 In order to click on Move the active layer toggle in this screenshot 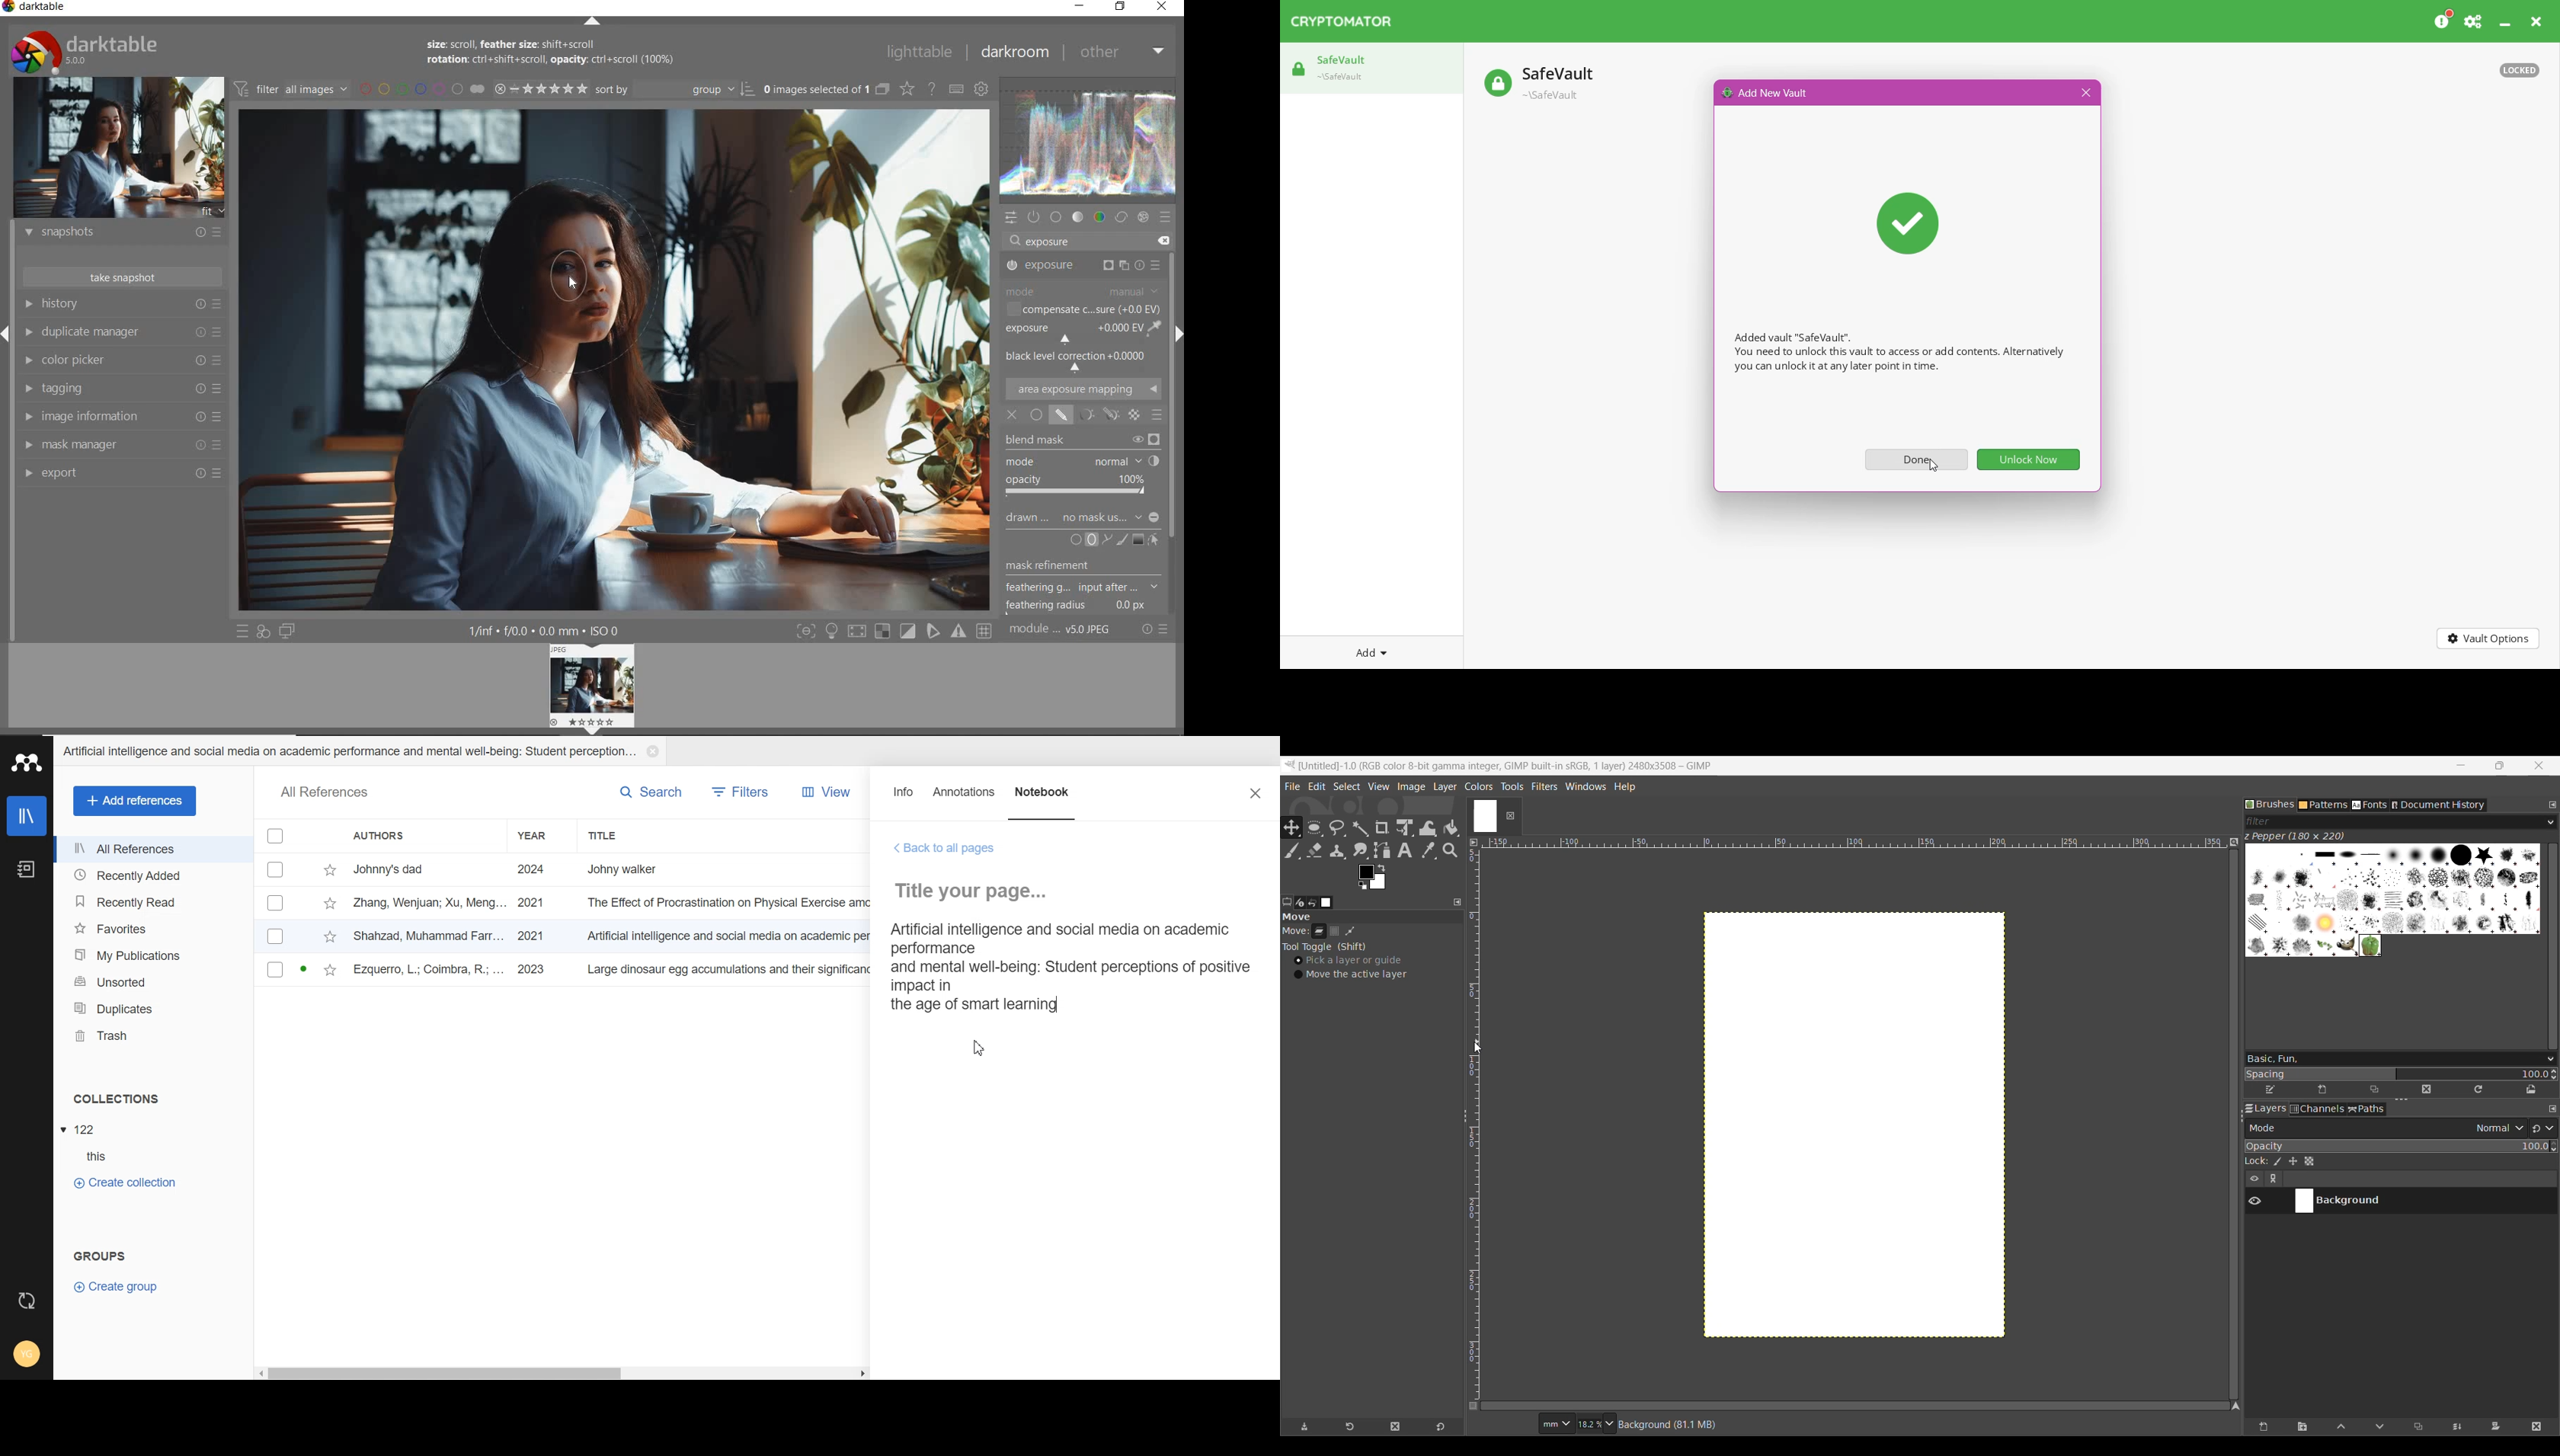, I will do `click(1351, 975)`.